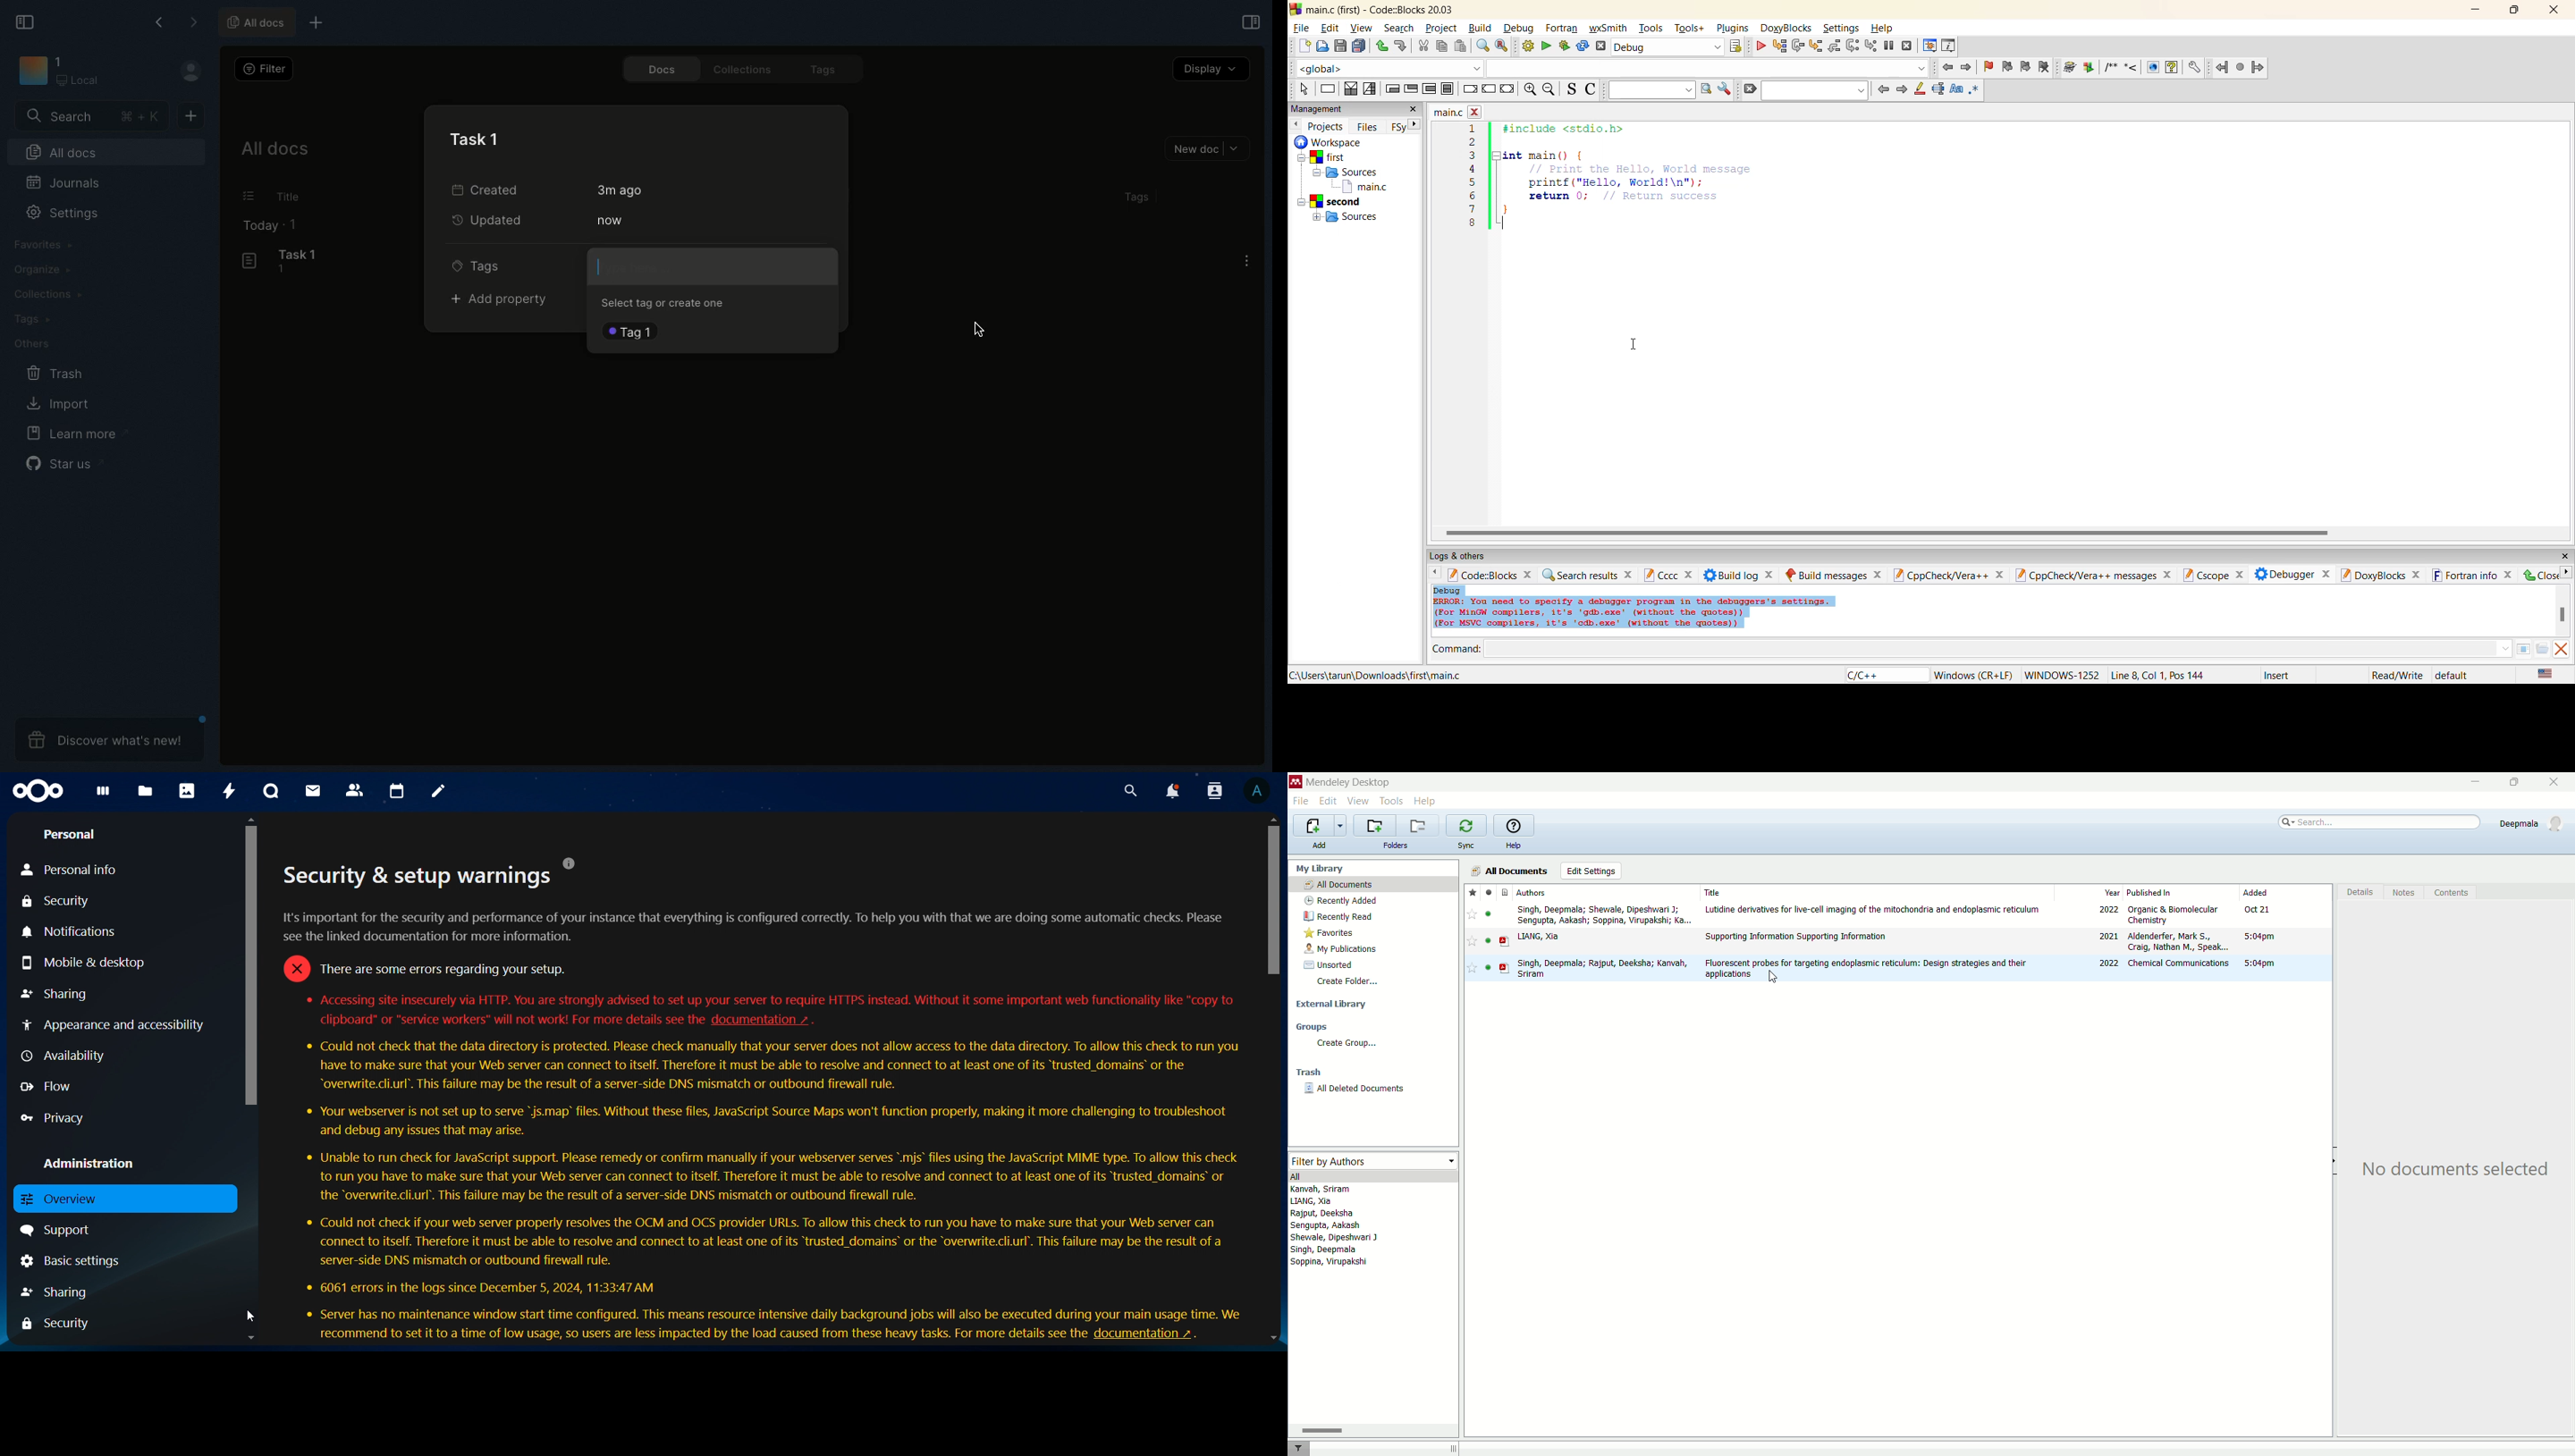 Image resolution: width=2576 pixels, height=1456 pixels. Describe the element at coordinates (1777, 46) in the screenshot. I see `run to cursor` at that location.